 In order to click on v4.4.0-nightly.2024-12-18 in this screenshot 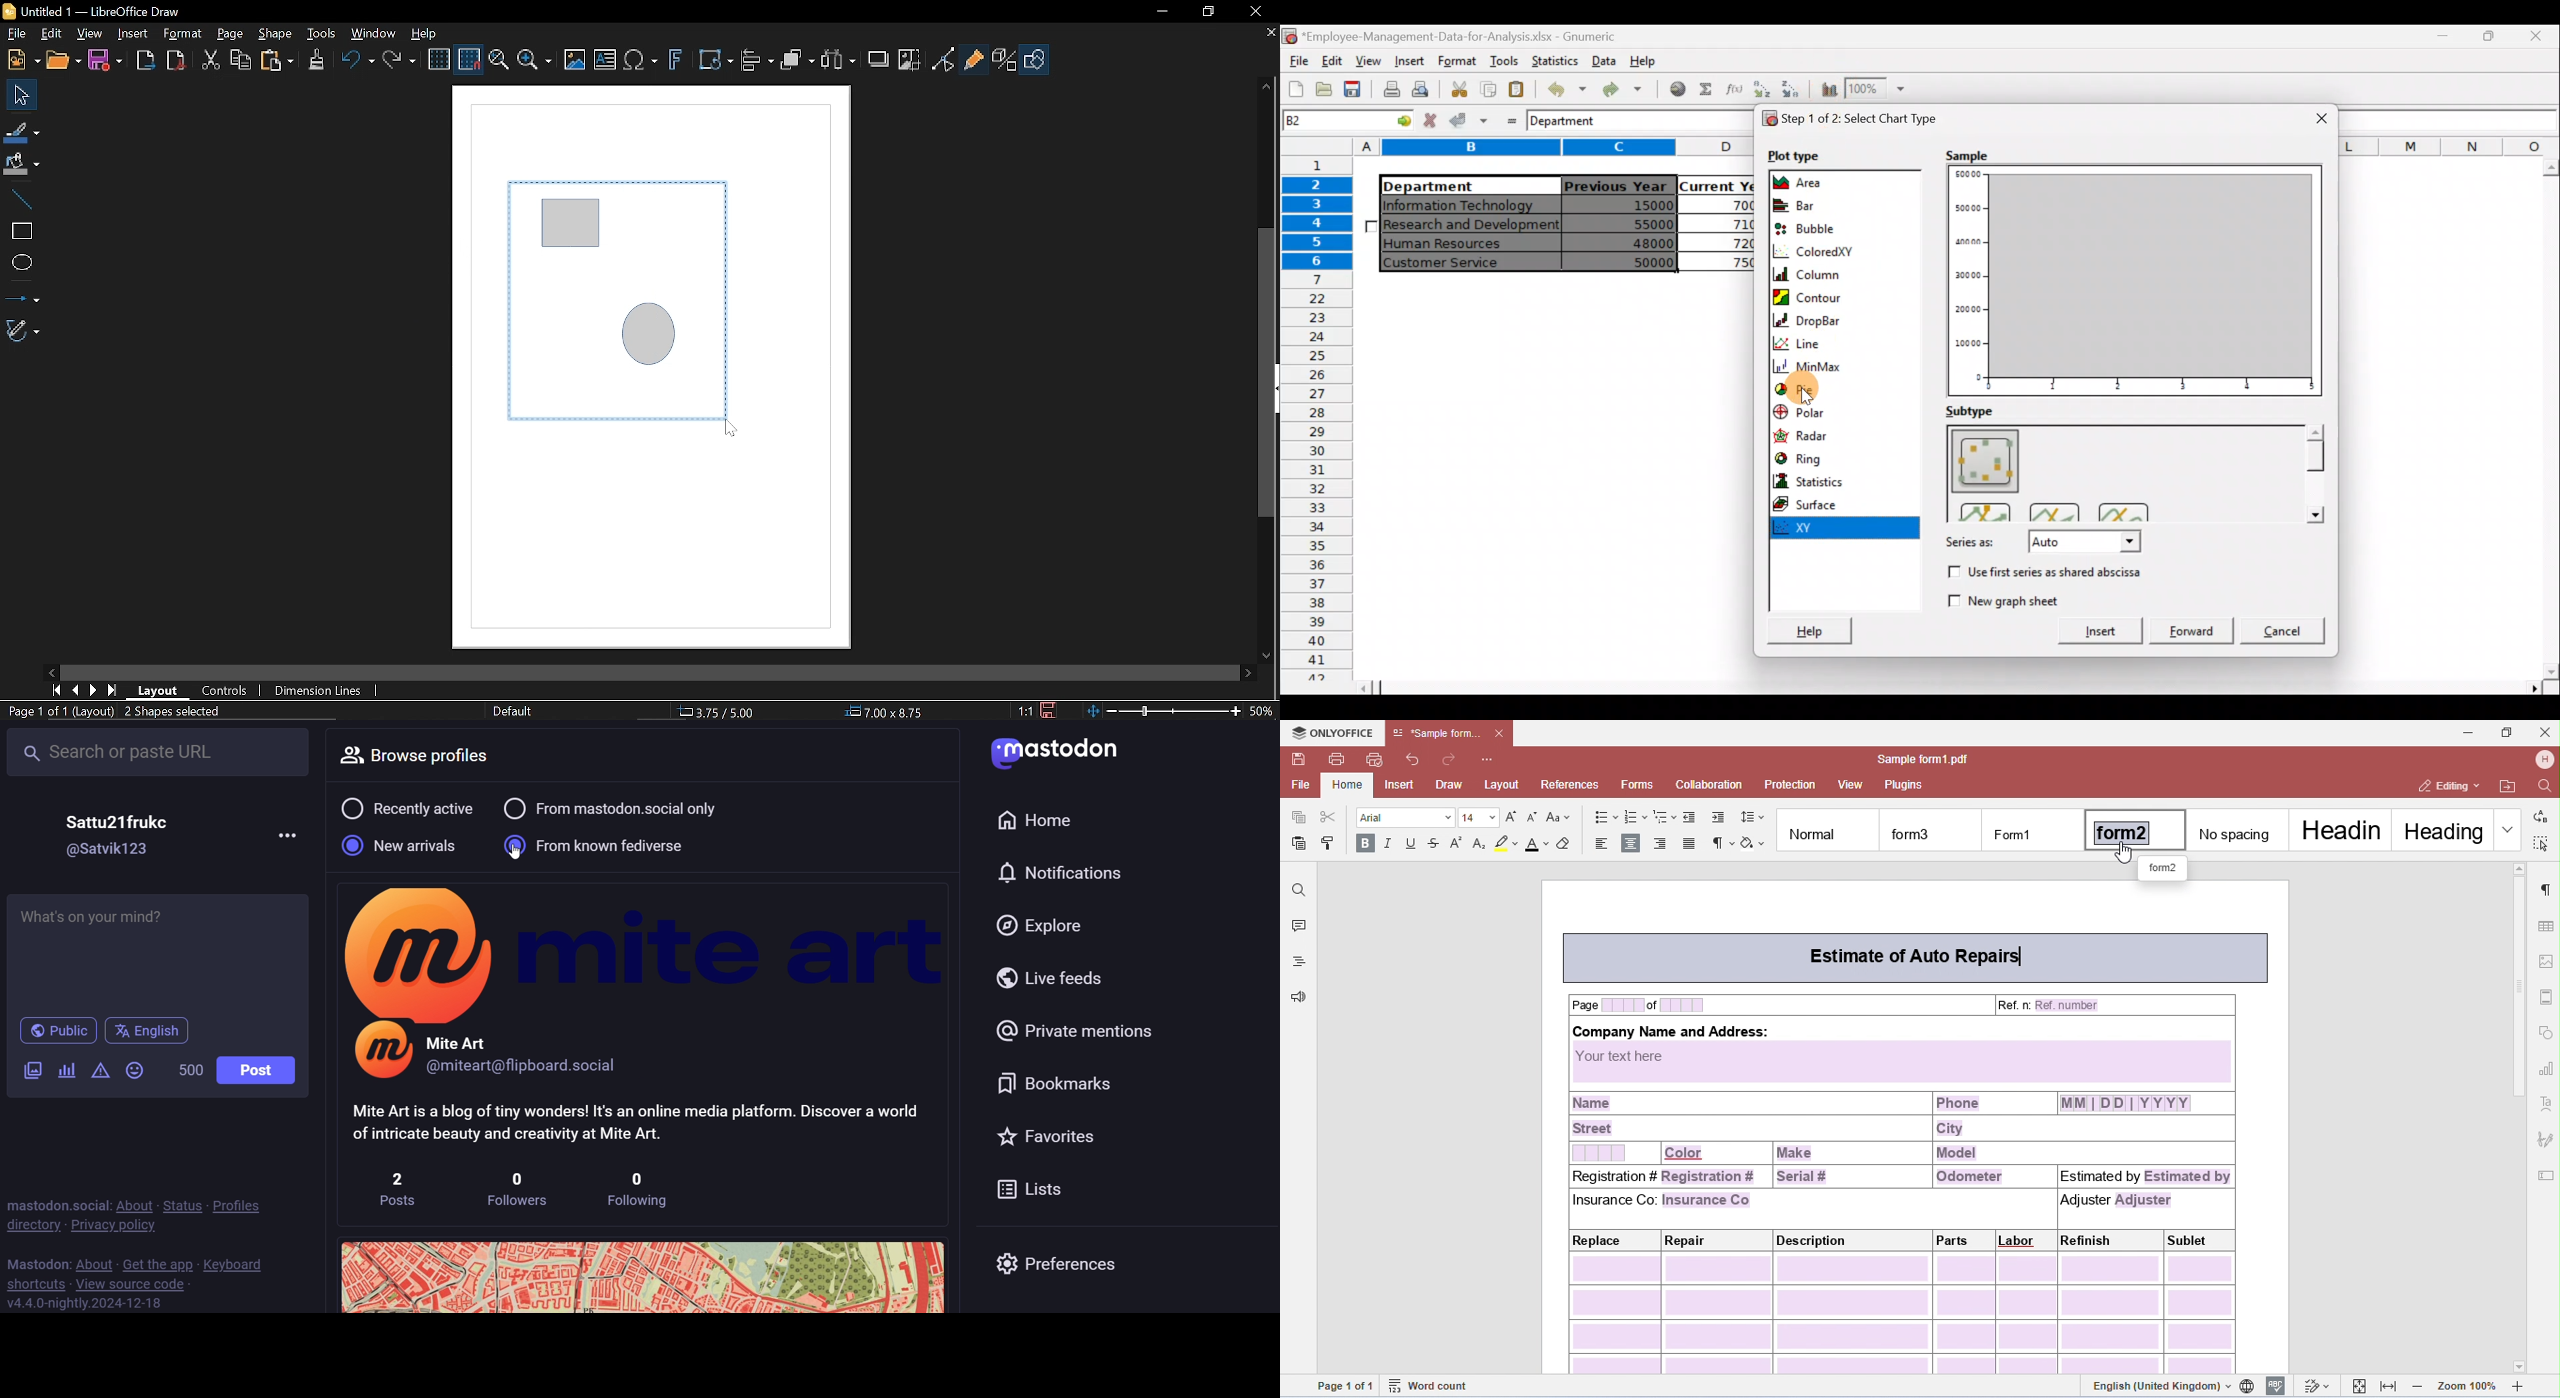, I will do `click(82, 1302)`.